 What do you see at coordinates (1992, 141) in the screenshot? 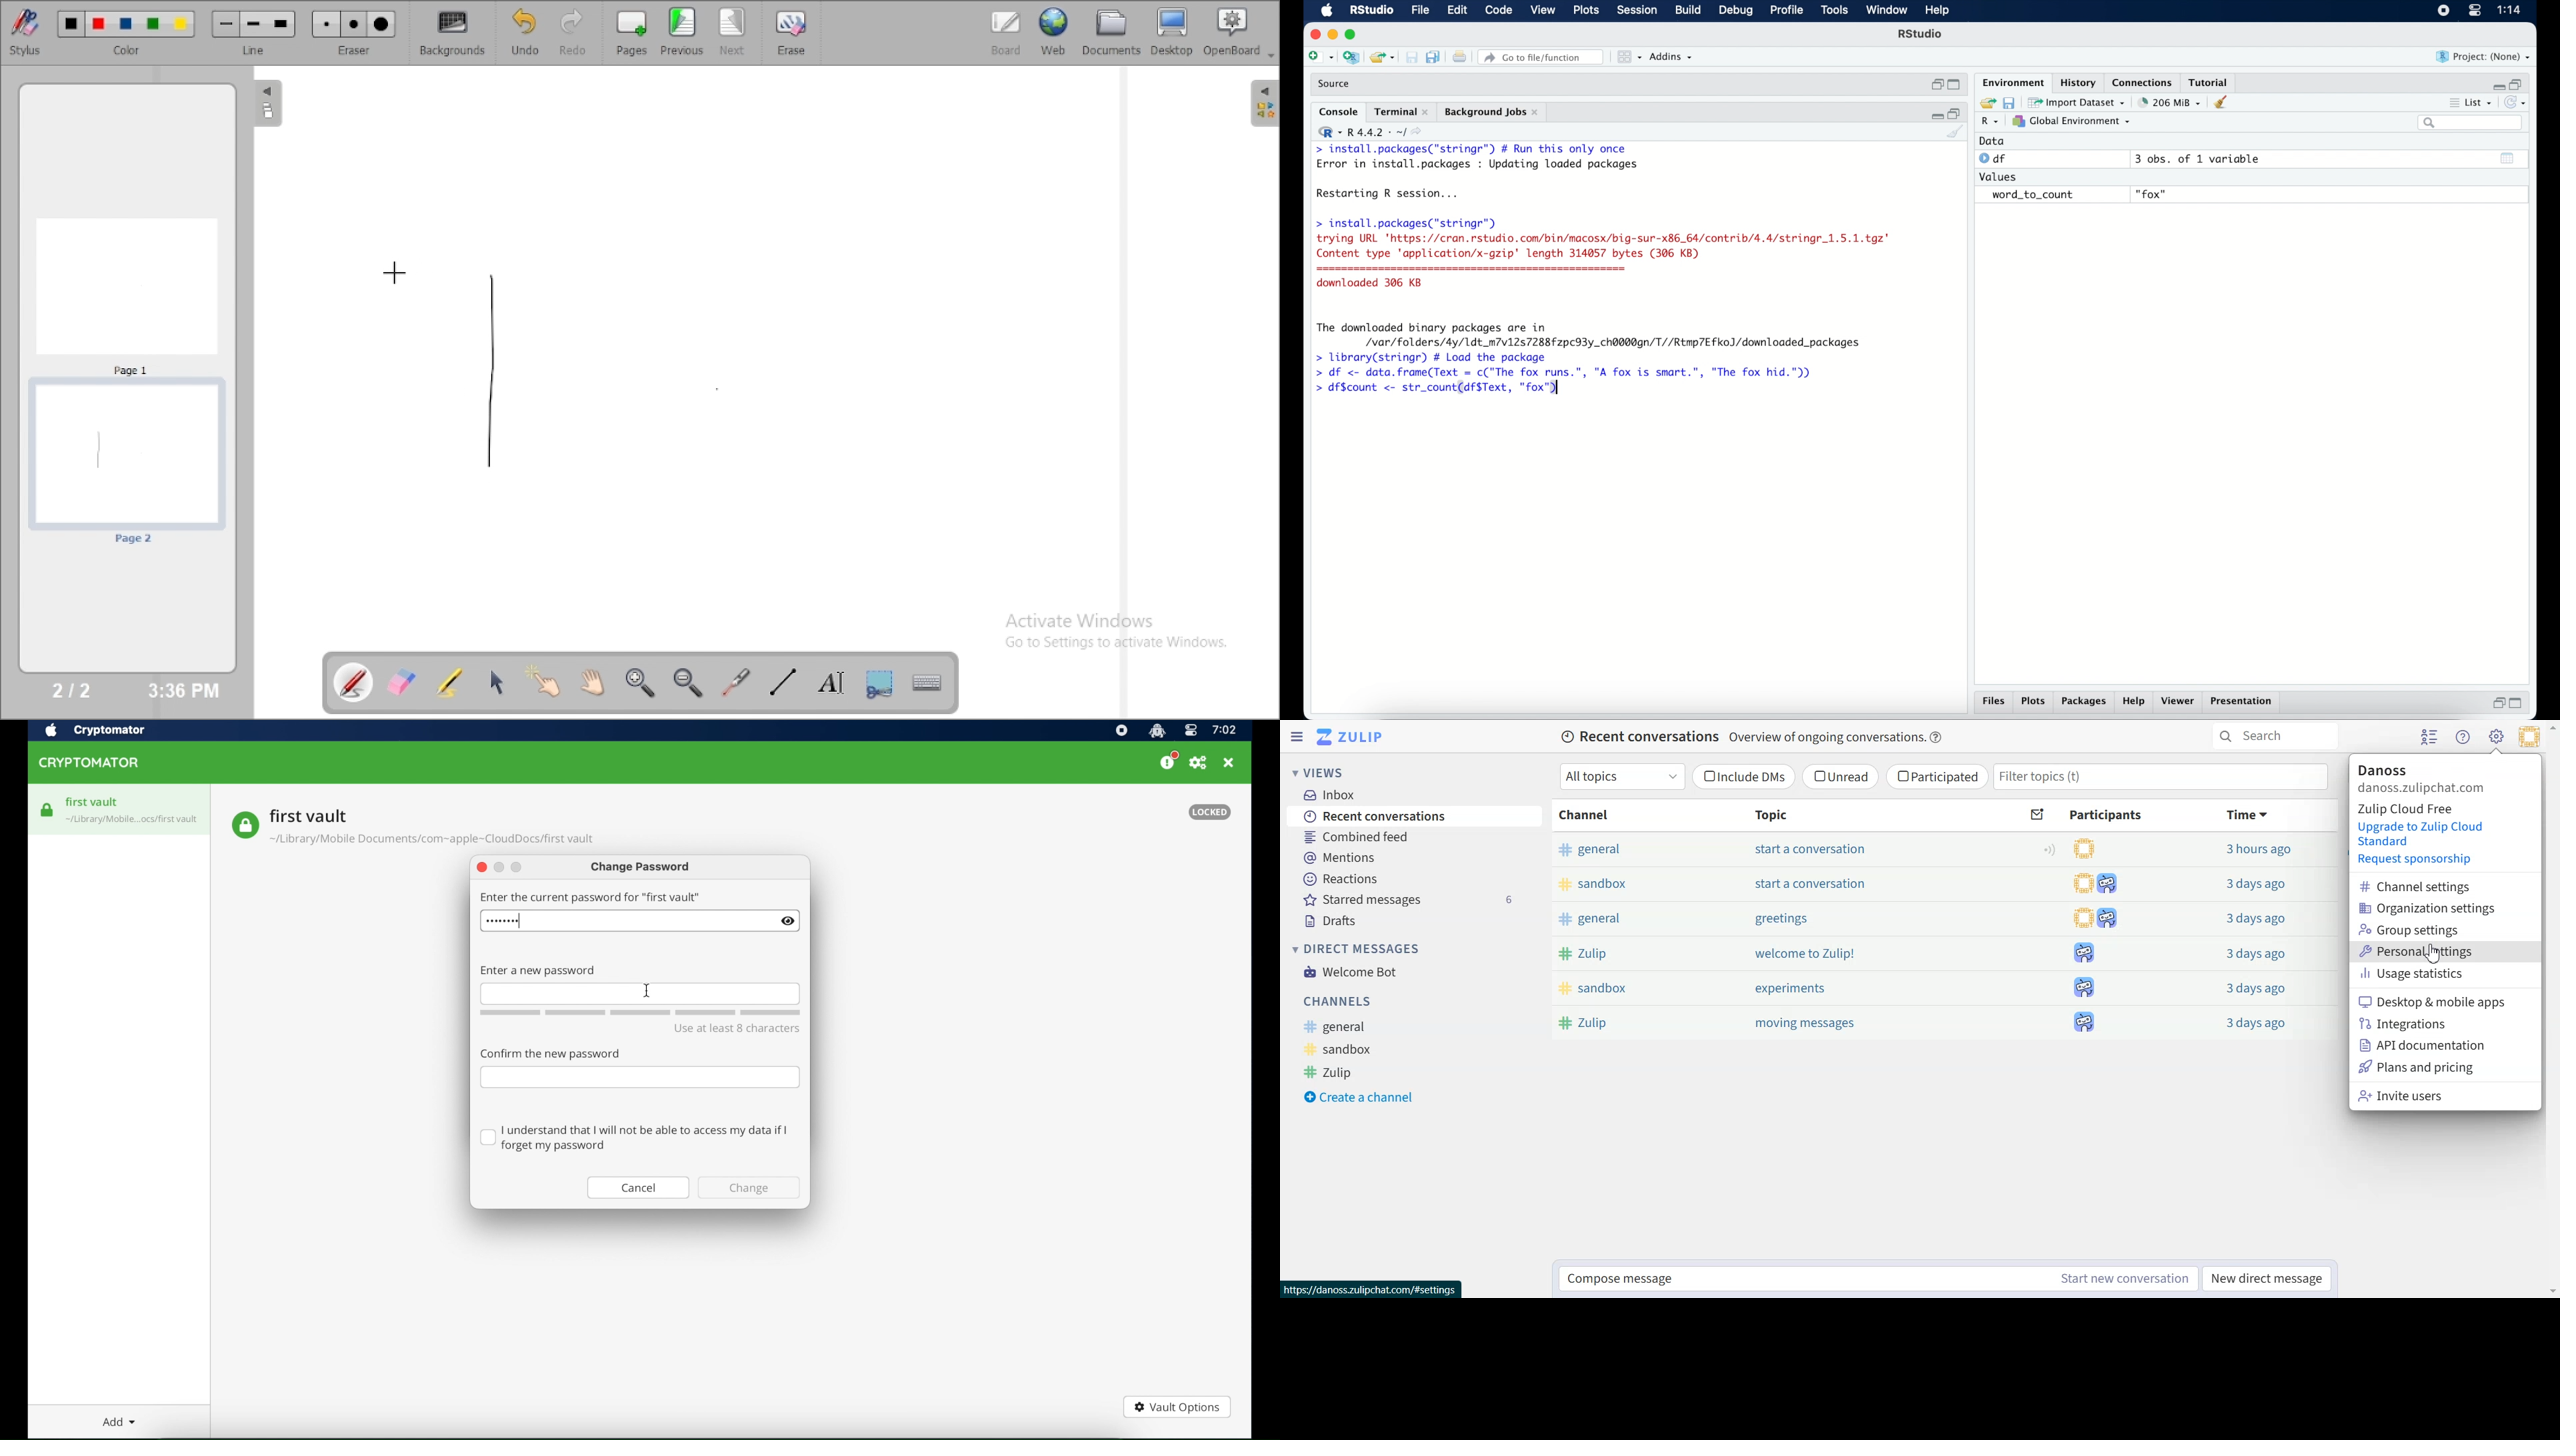
I see `data` at bounding box center [1992, 141].